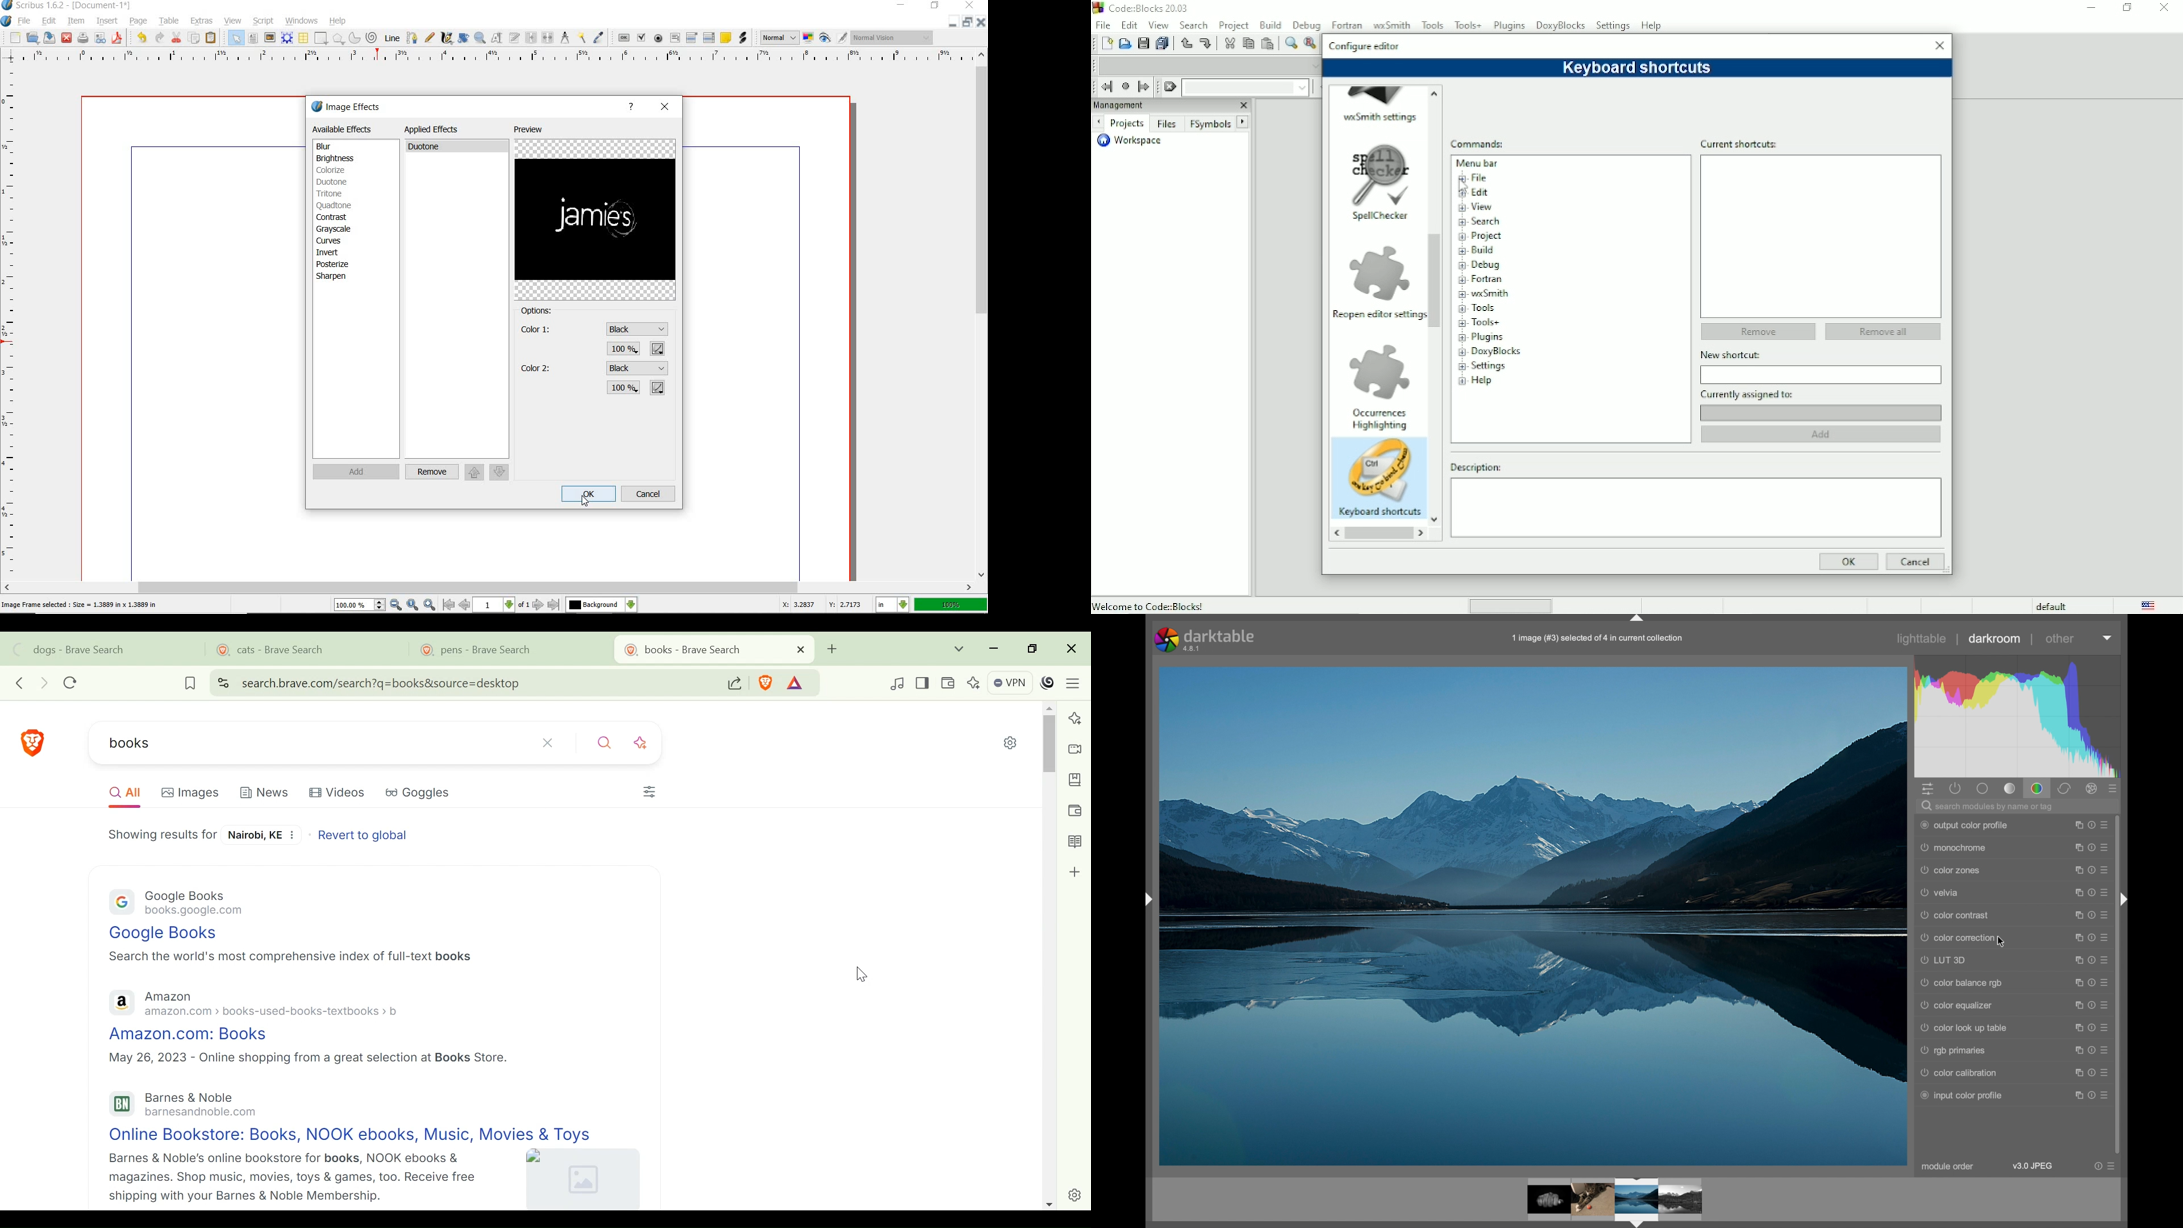 This screenshot has height=1232, width=2184. What do you see at coordinates (289, 945) in the screenshot?
I see `Google Books
Search the world's most comprehensive index of full-text books` at bounding box center [289, 945].